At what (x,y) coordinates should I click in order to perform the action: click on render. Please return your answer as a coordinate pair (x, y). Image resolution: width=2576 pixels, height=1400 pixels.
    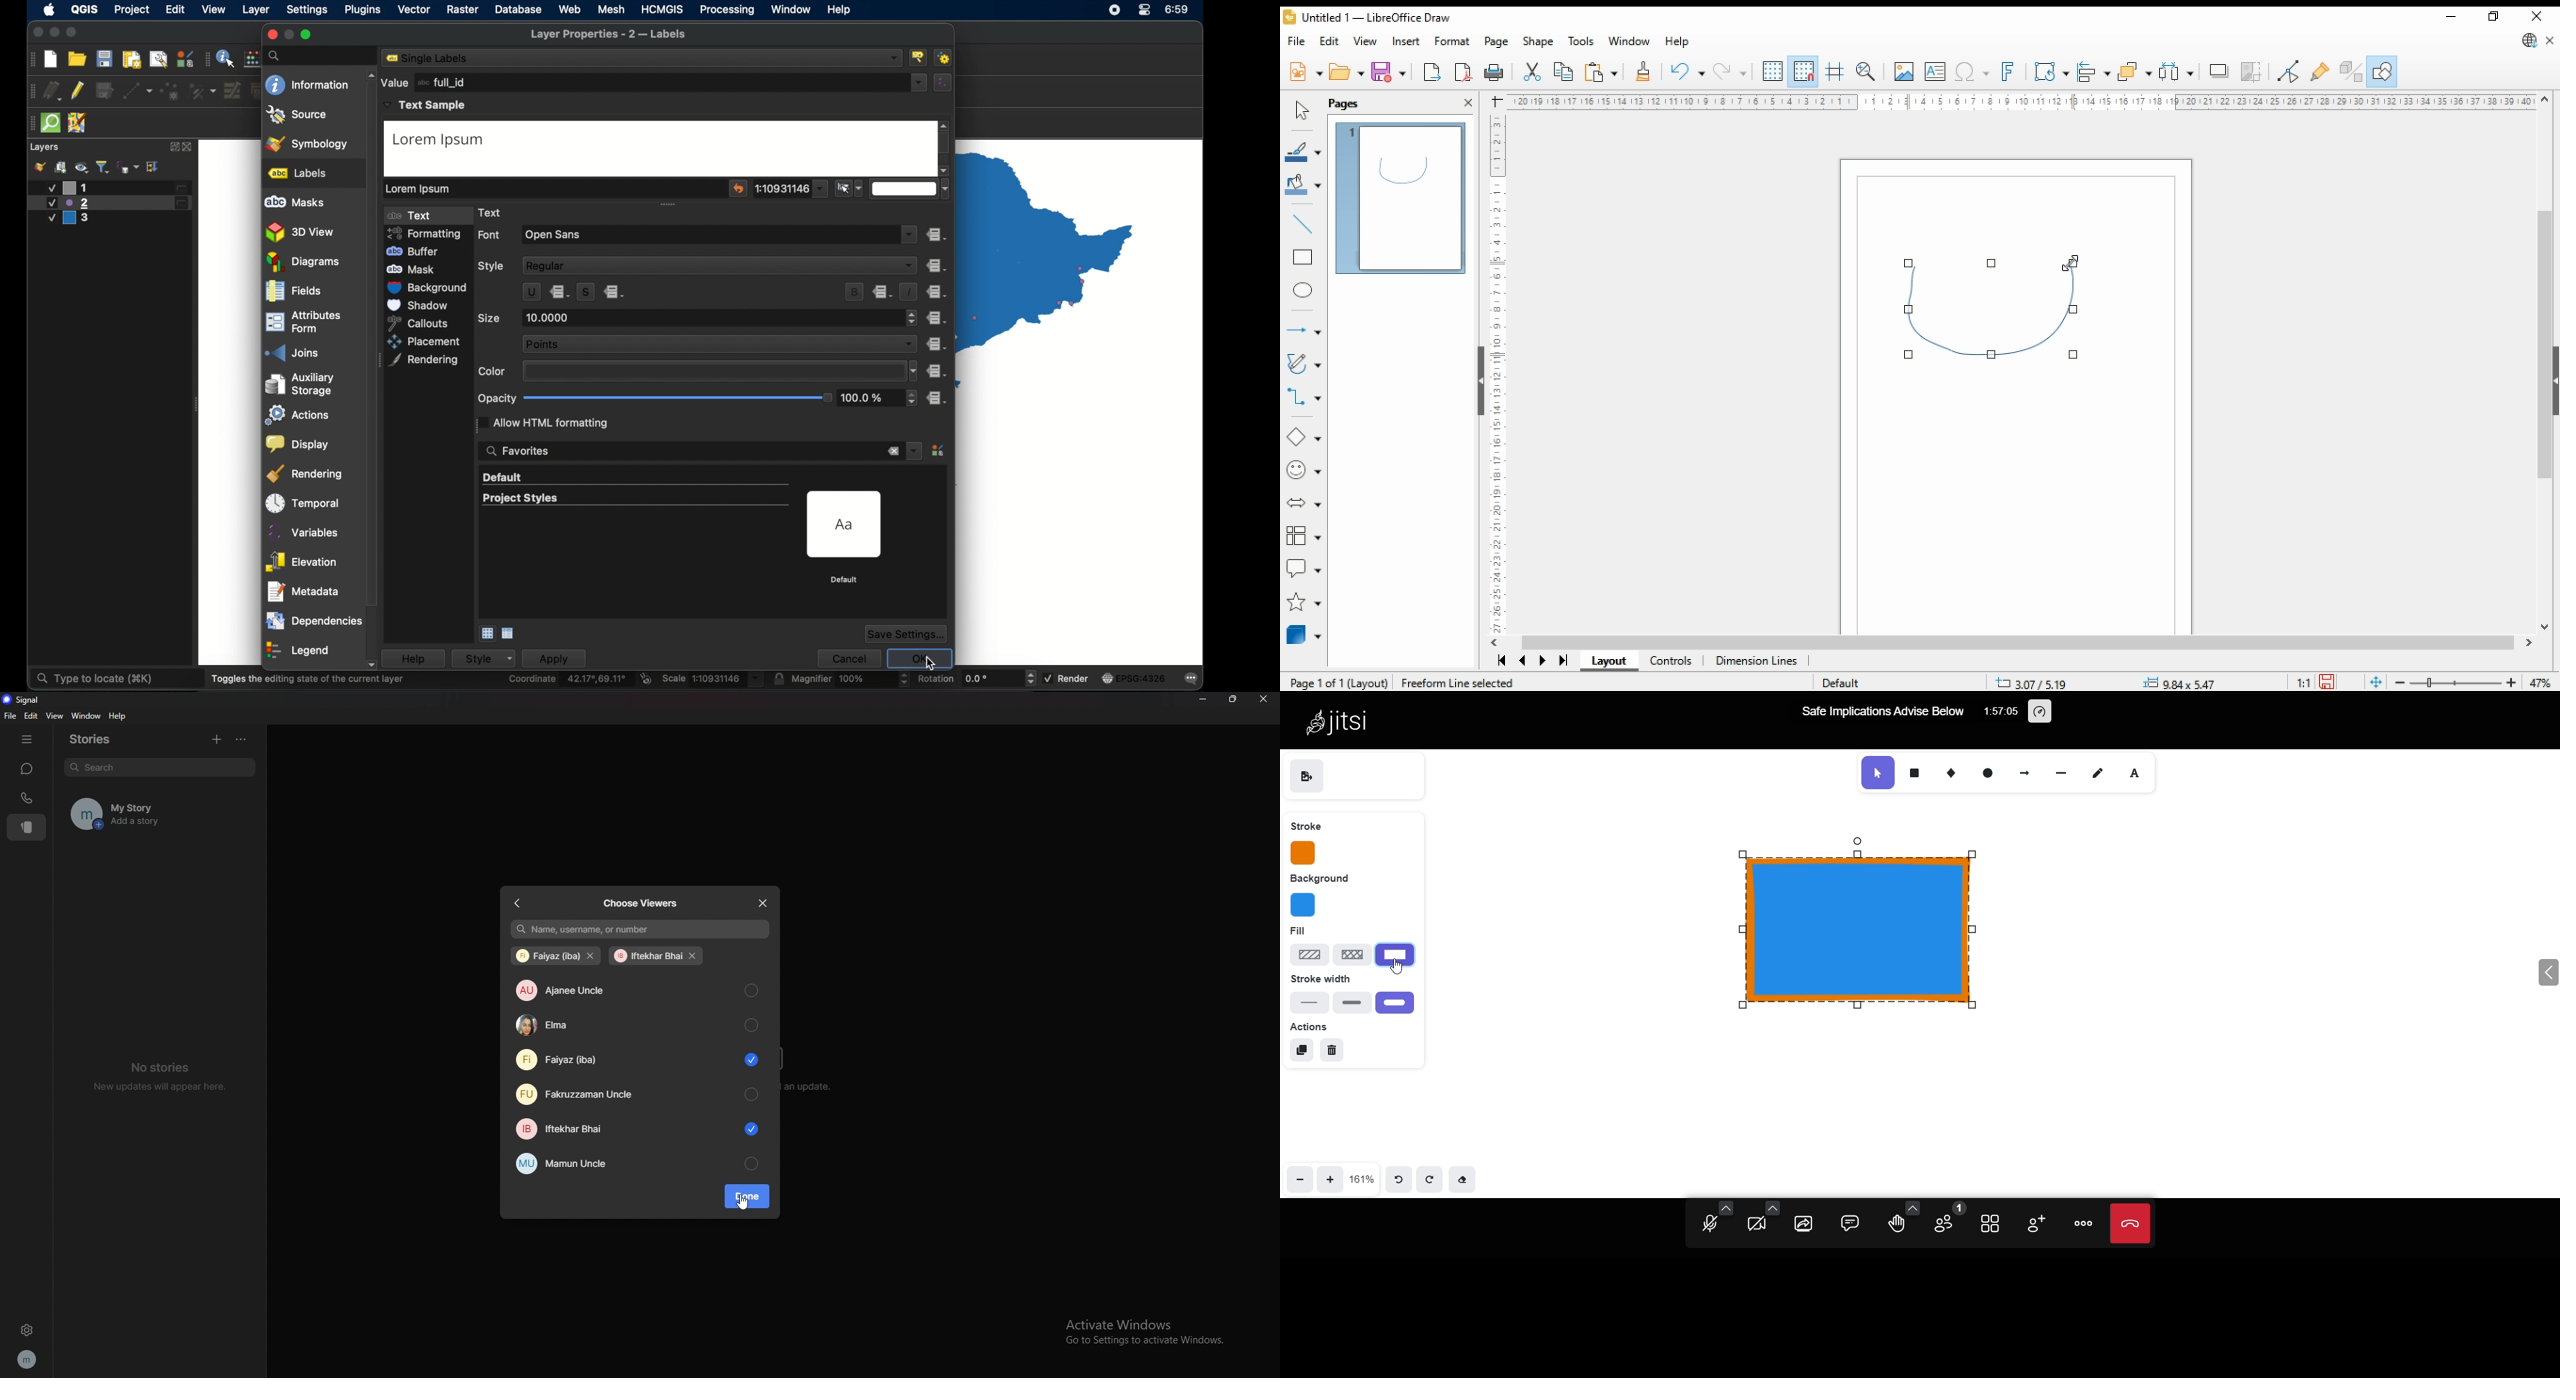
    Looking at the image, I should click on (1066, 677).